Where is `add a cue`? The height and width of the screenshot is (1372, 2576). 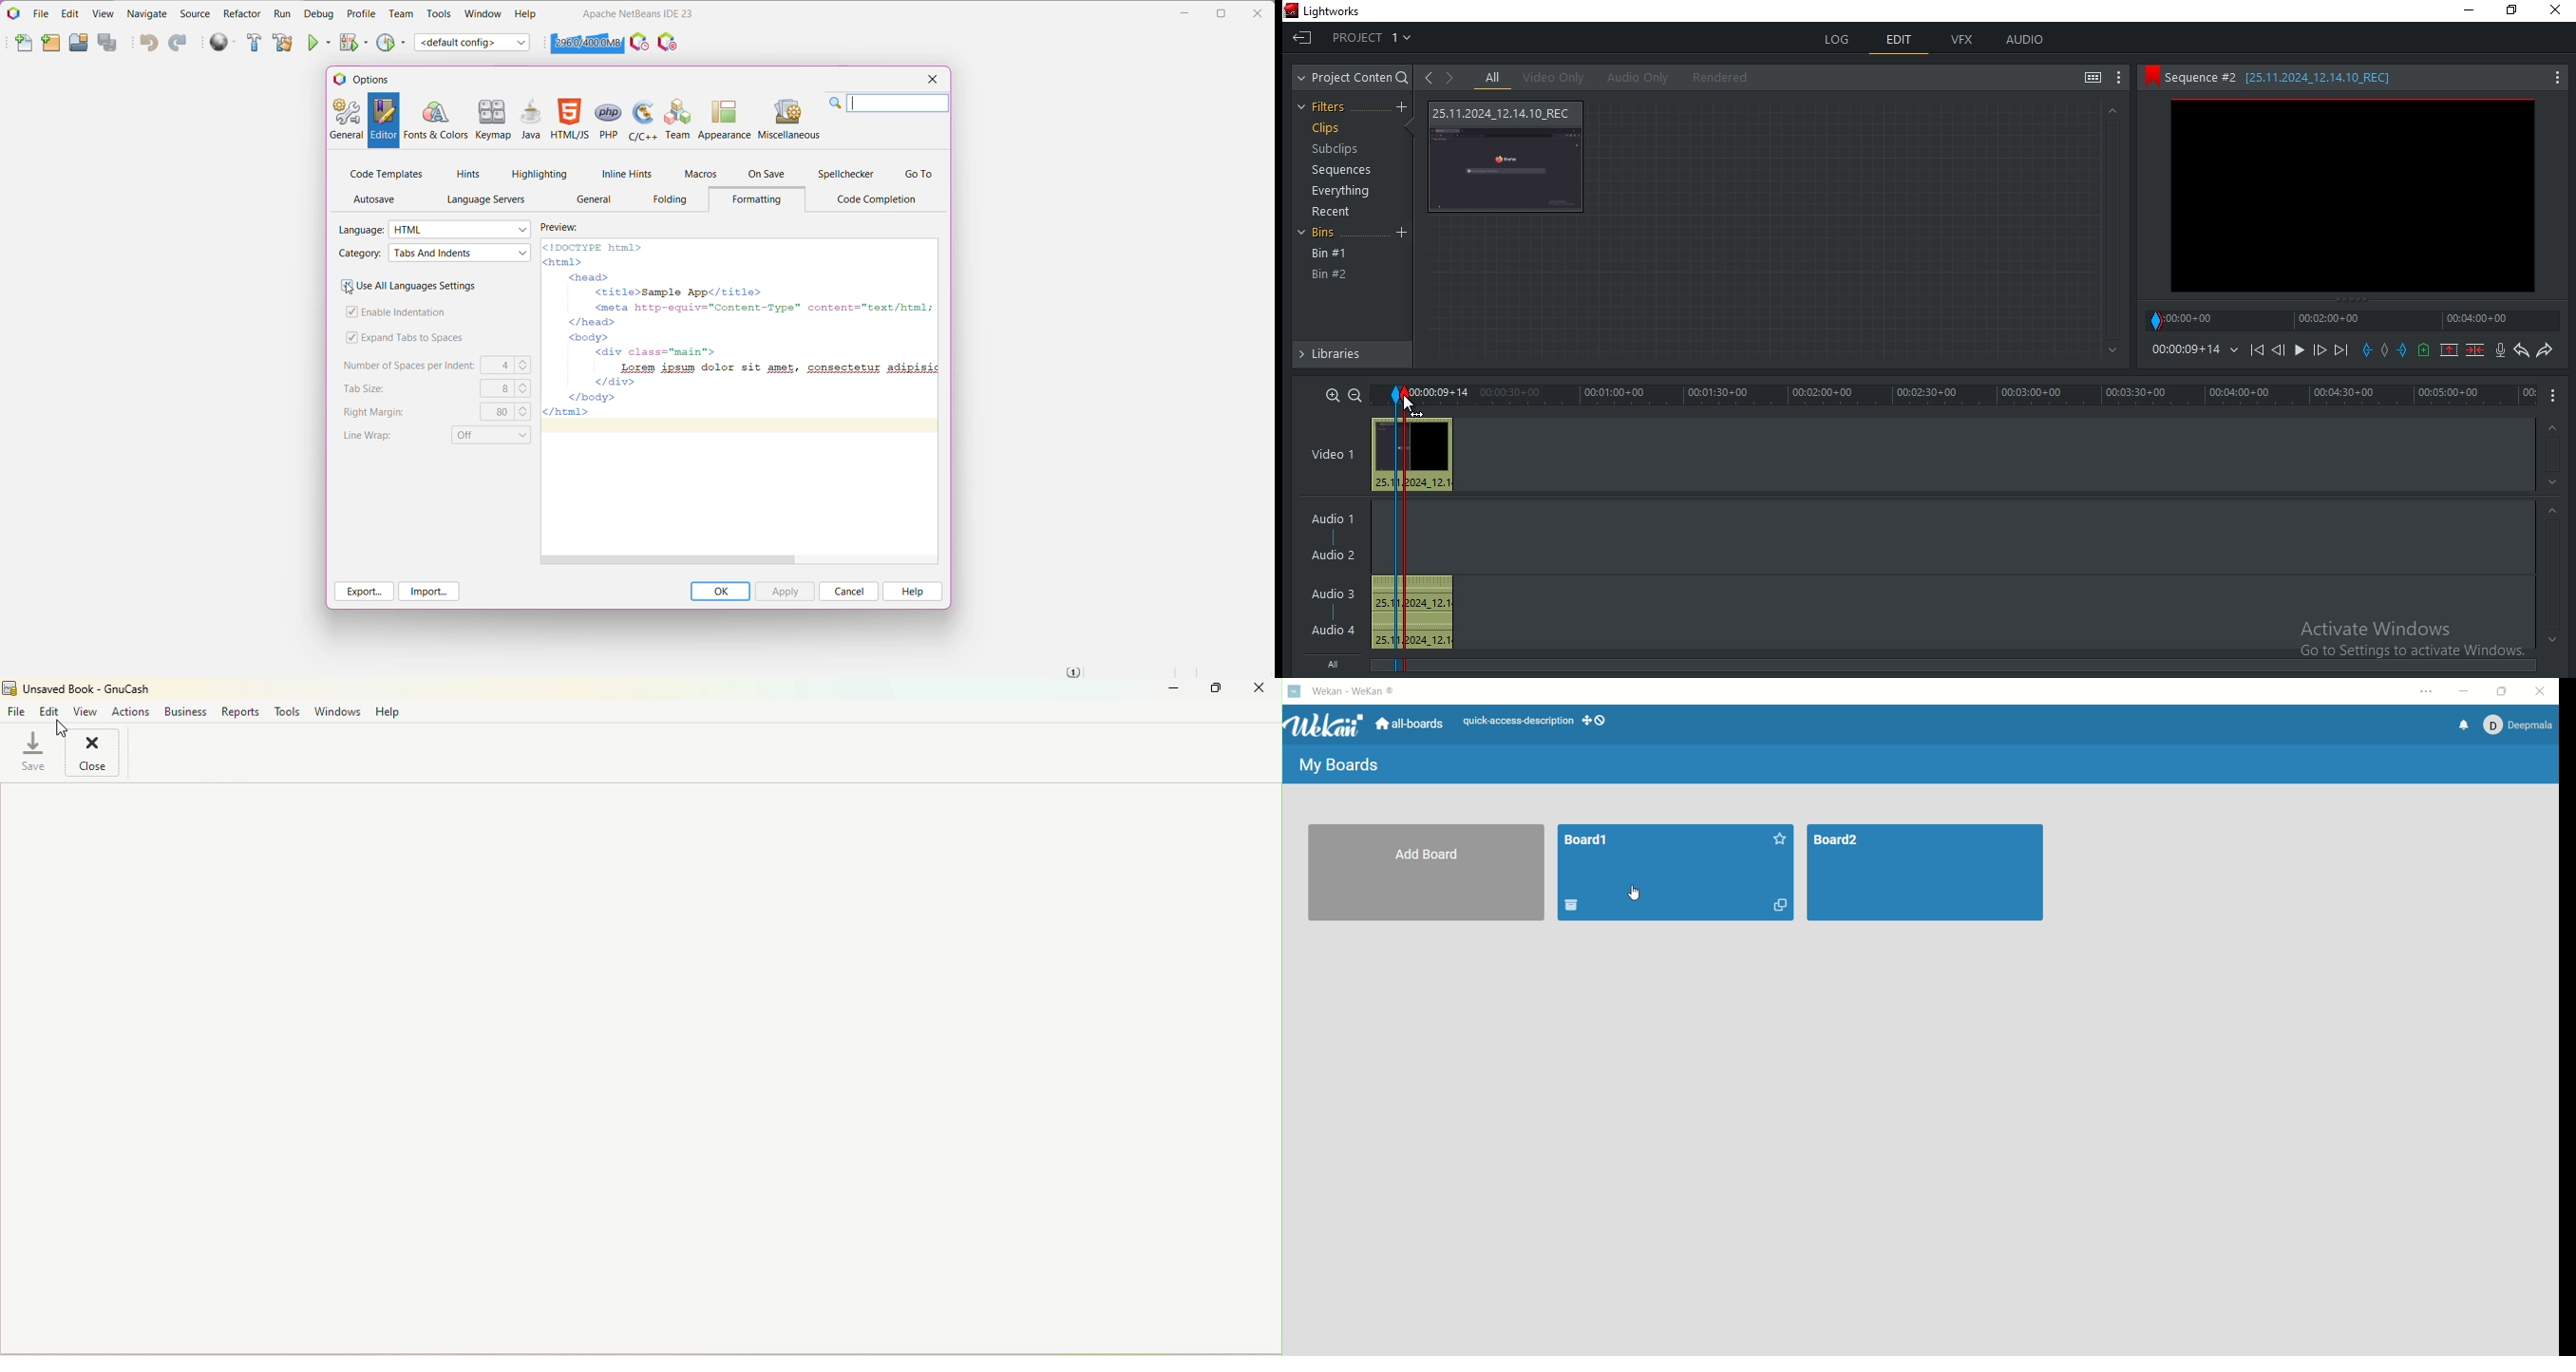 add a cue is located at coordinates (2425, 350).